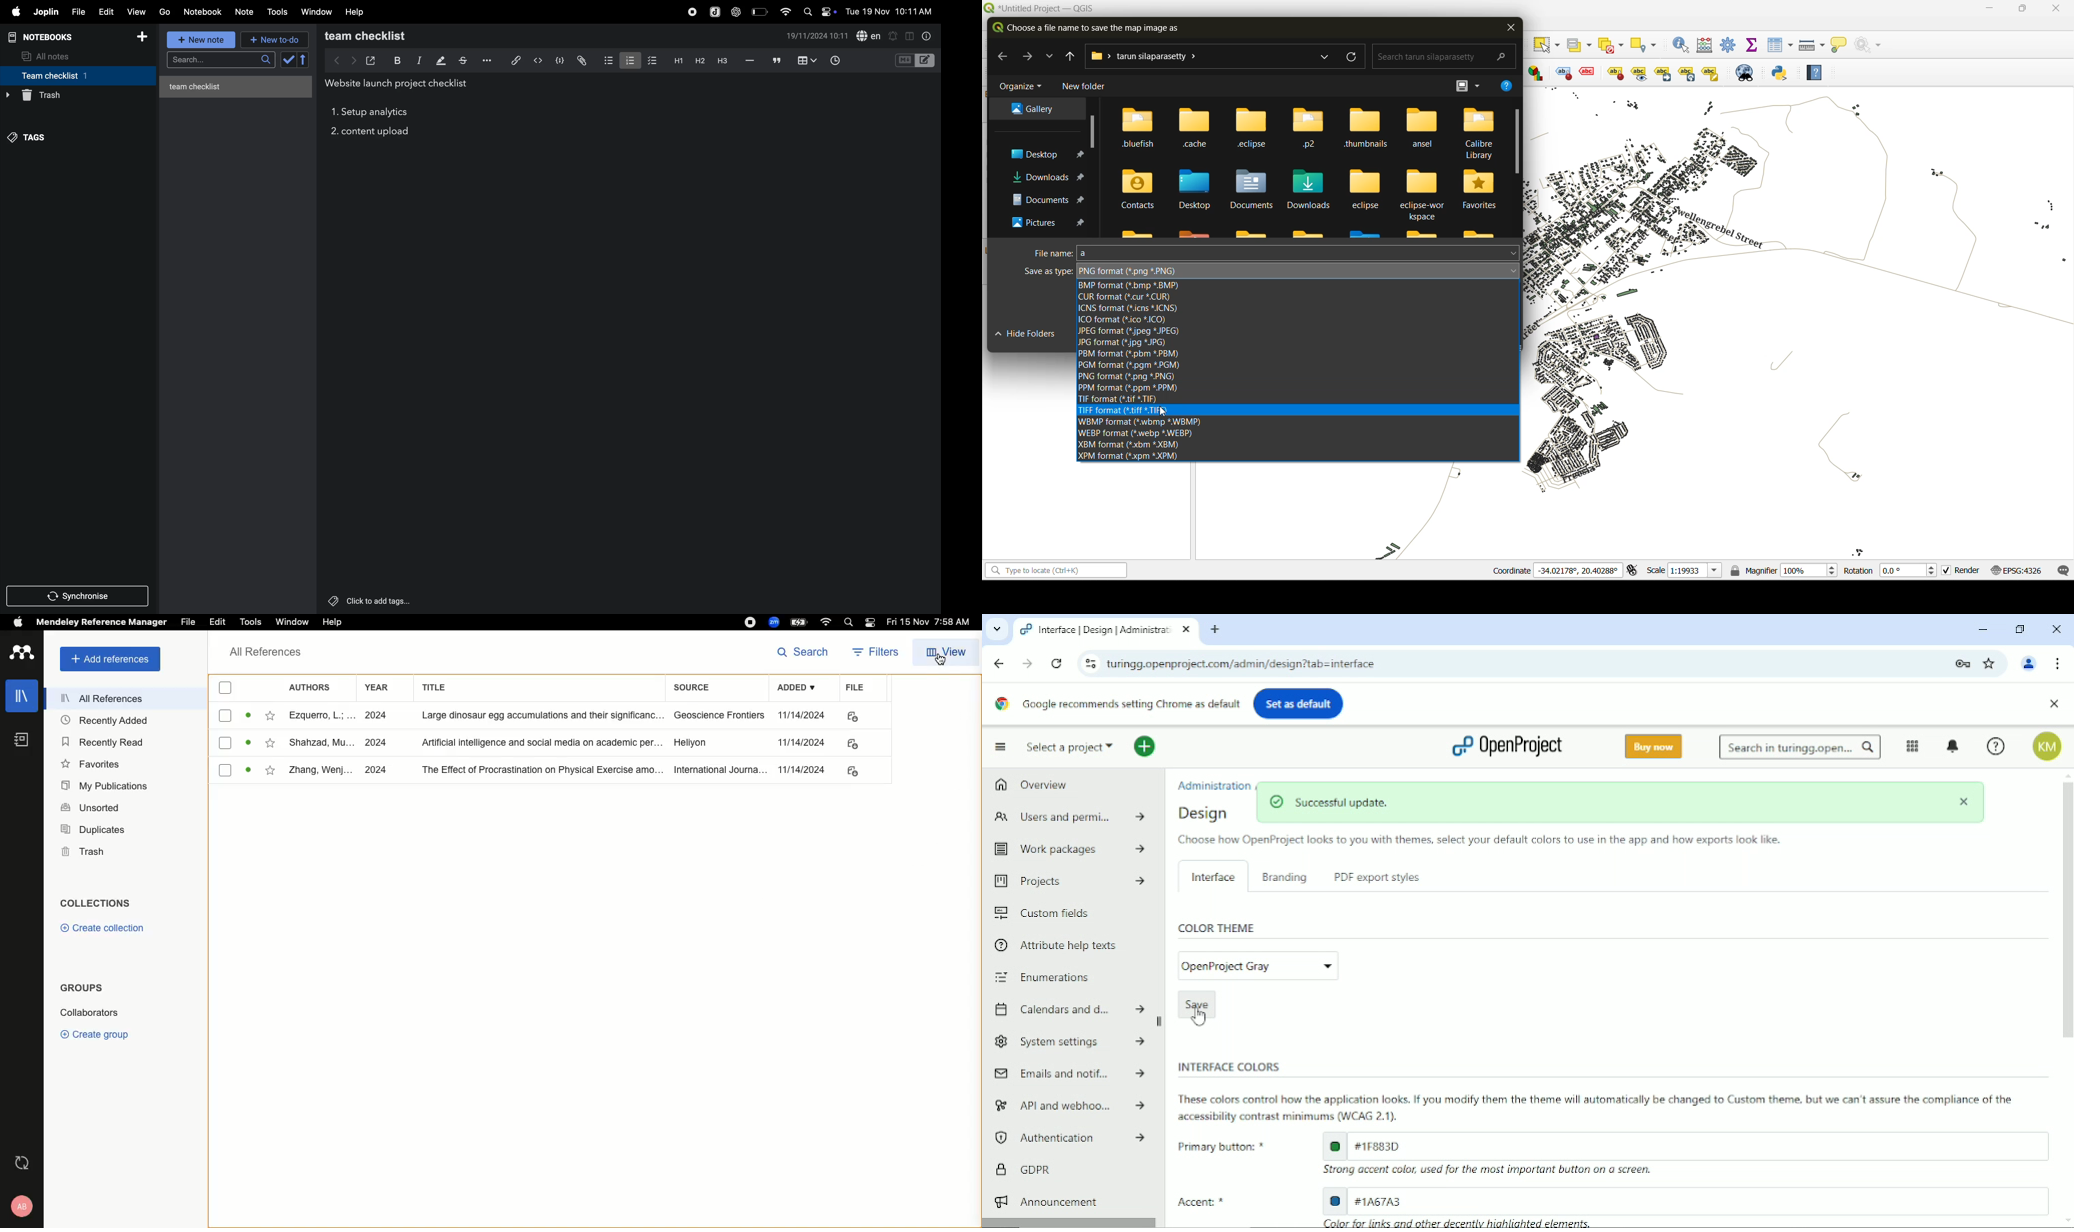  What do you see at coordinates (333, 621) in the screenshot?
I see `Help` at bounding box center [333, 621].